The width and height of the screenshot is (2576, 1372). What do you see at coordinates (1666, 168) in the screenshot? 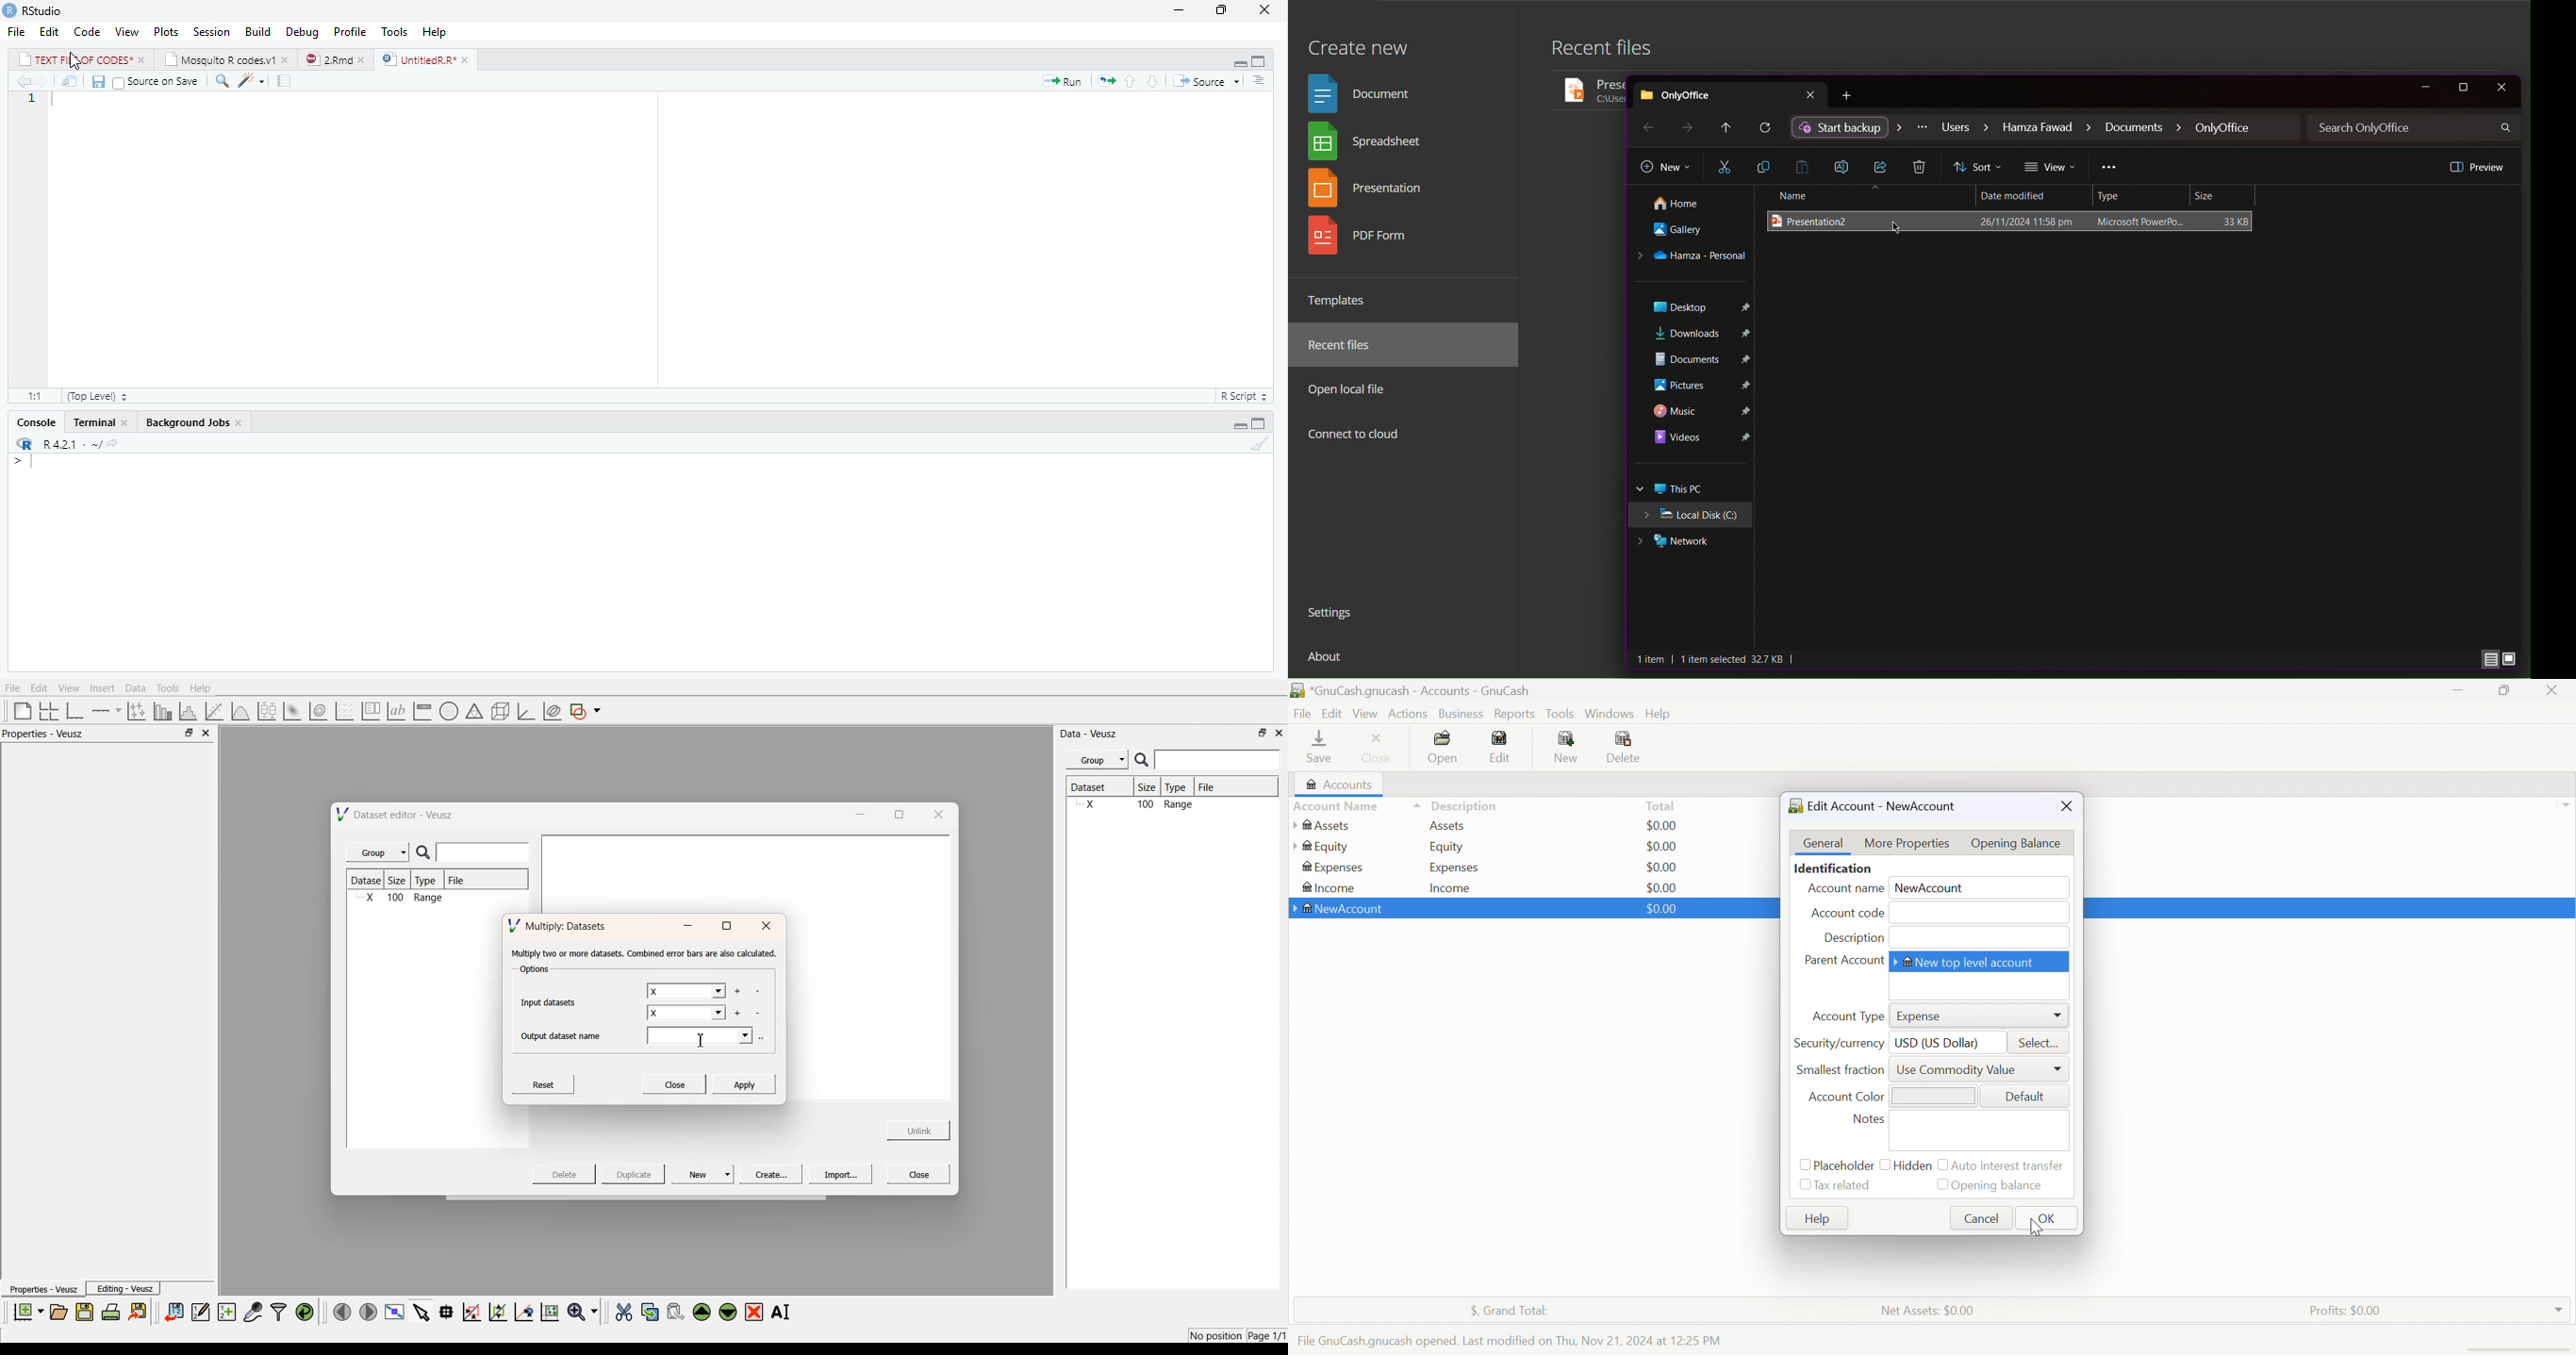
I see `New` at bounding box center [1666, 168].